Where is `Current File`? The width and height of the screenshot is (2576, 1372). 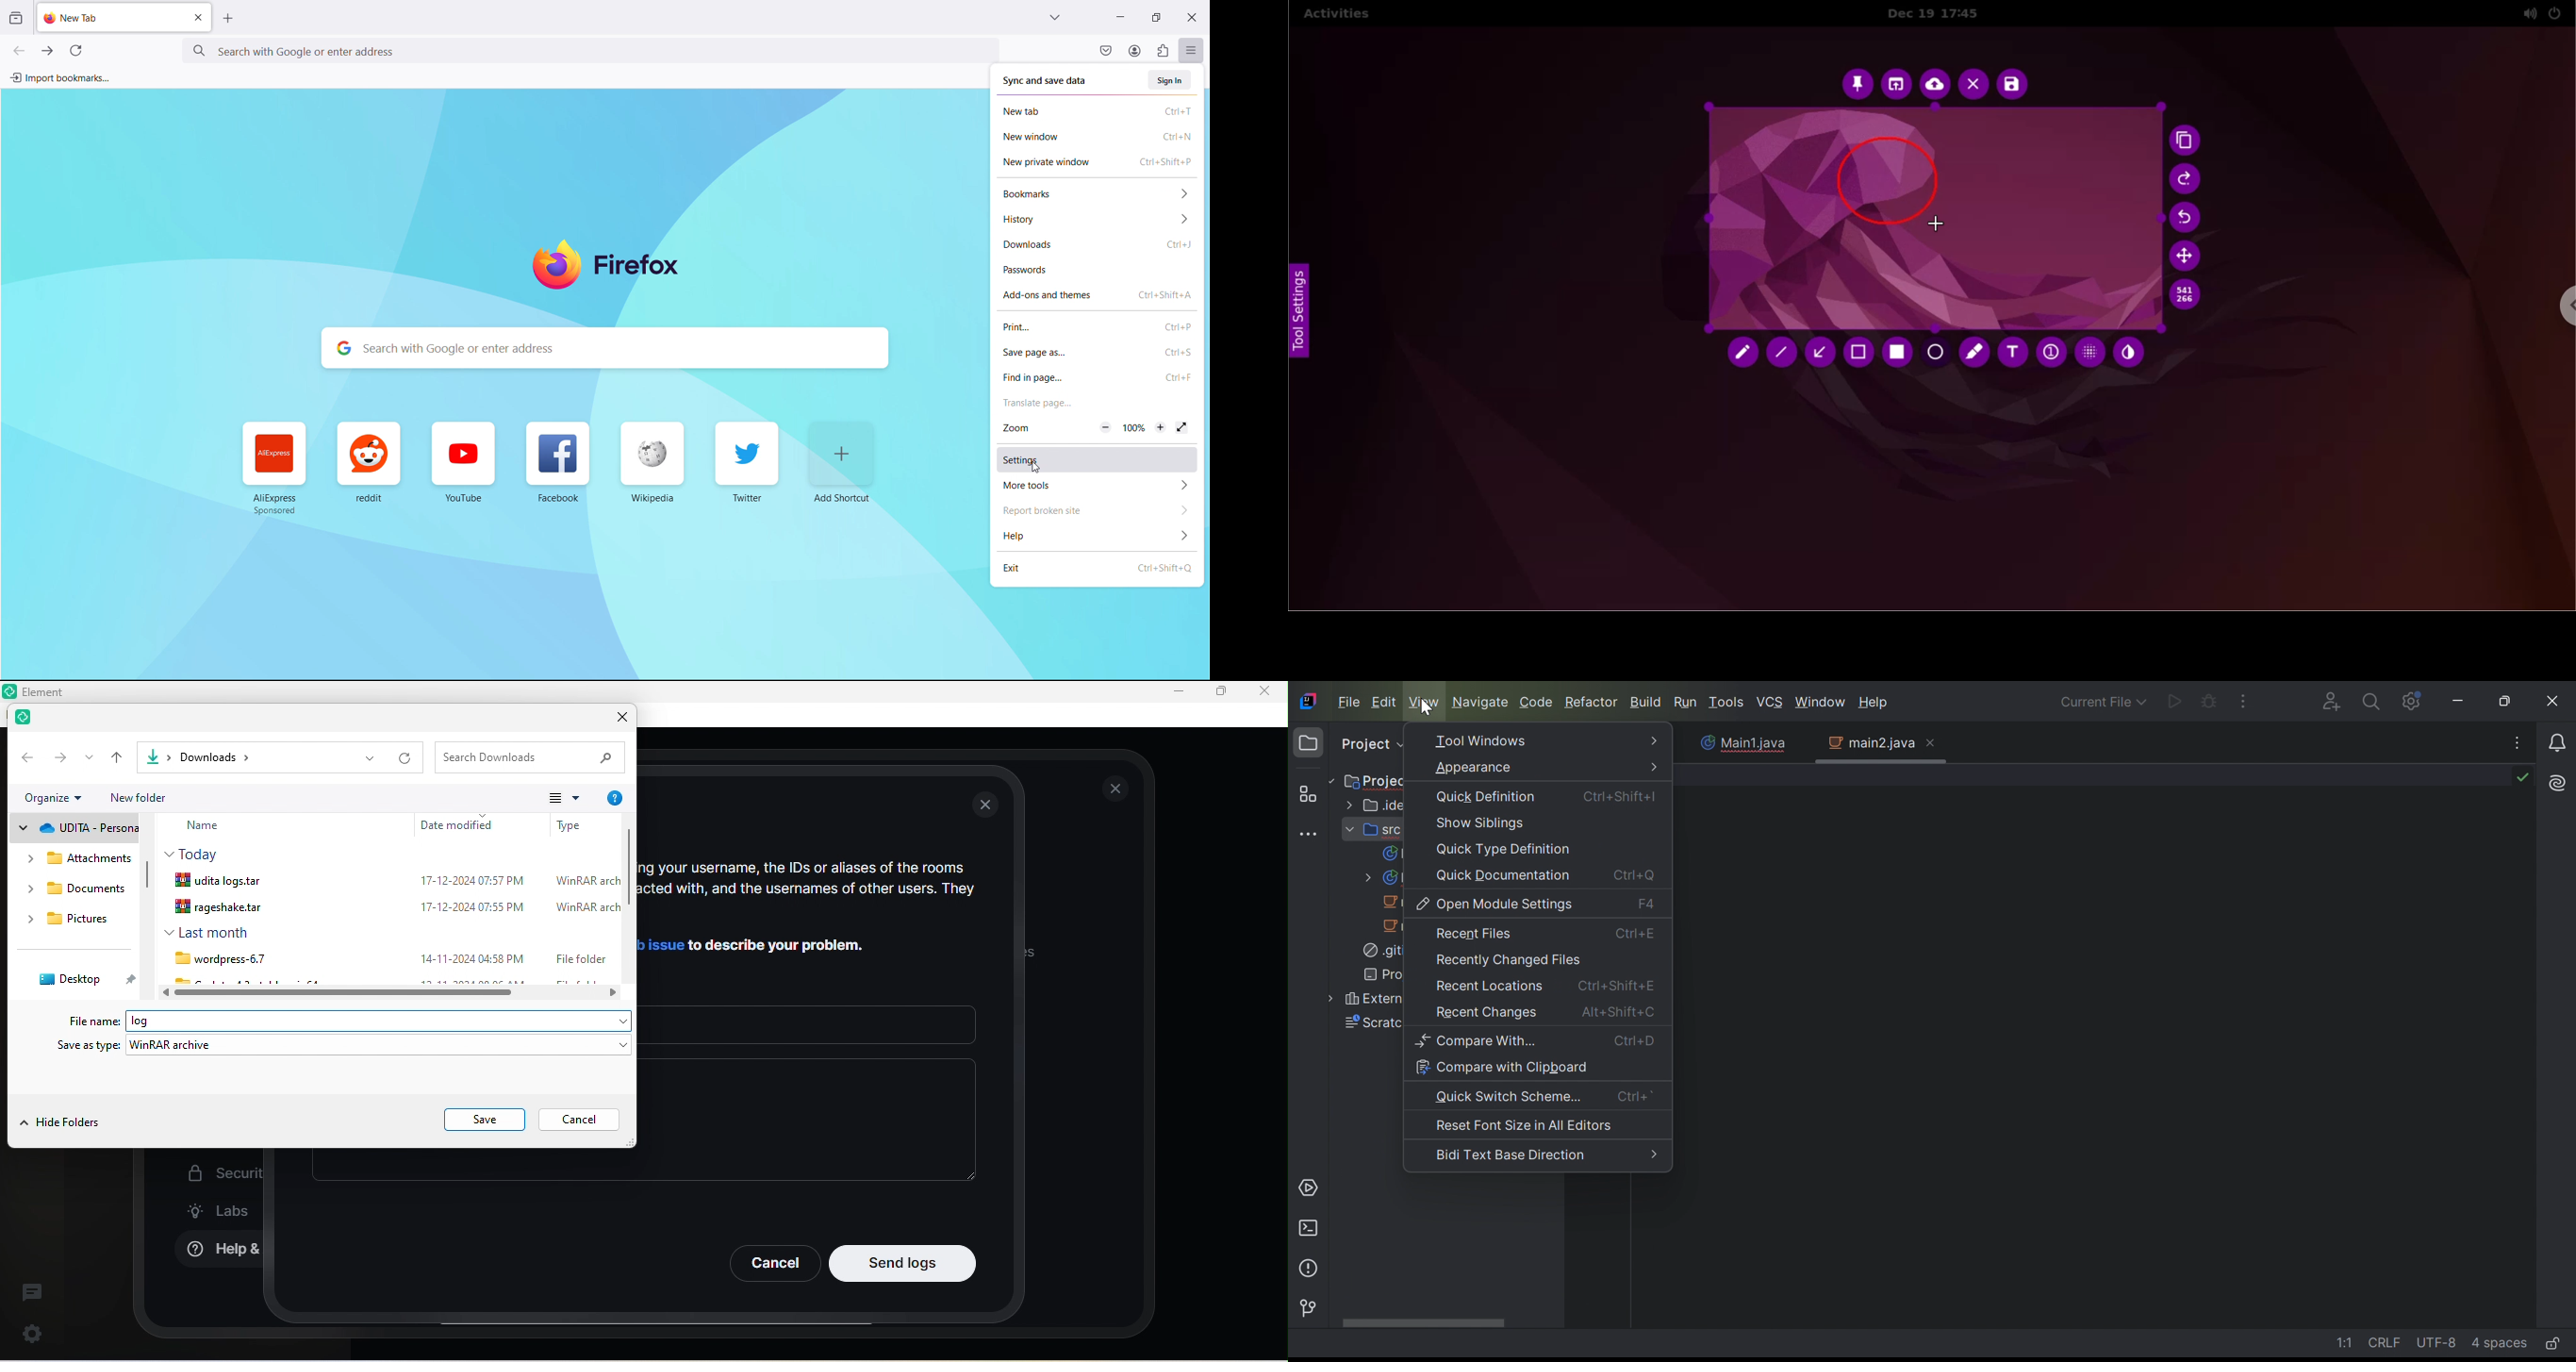 Current File is located at coordinates (2103, 703).